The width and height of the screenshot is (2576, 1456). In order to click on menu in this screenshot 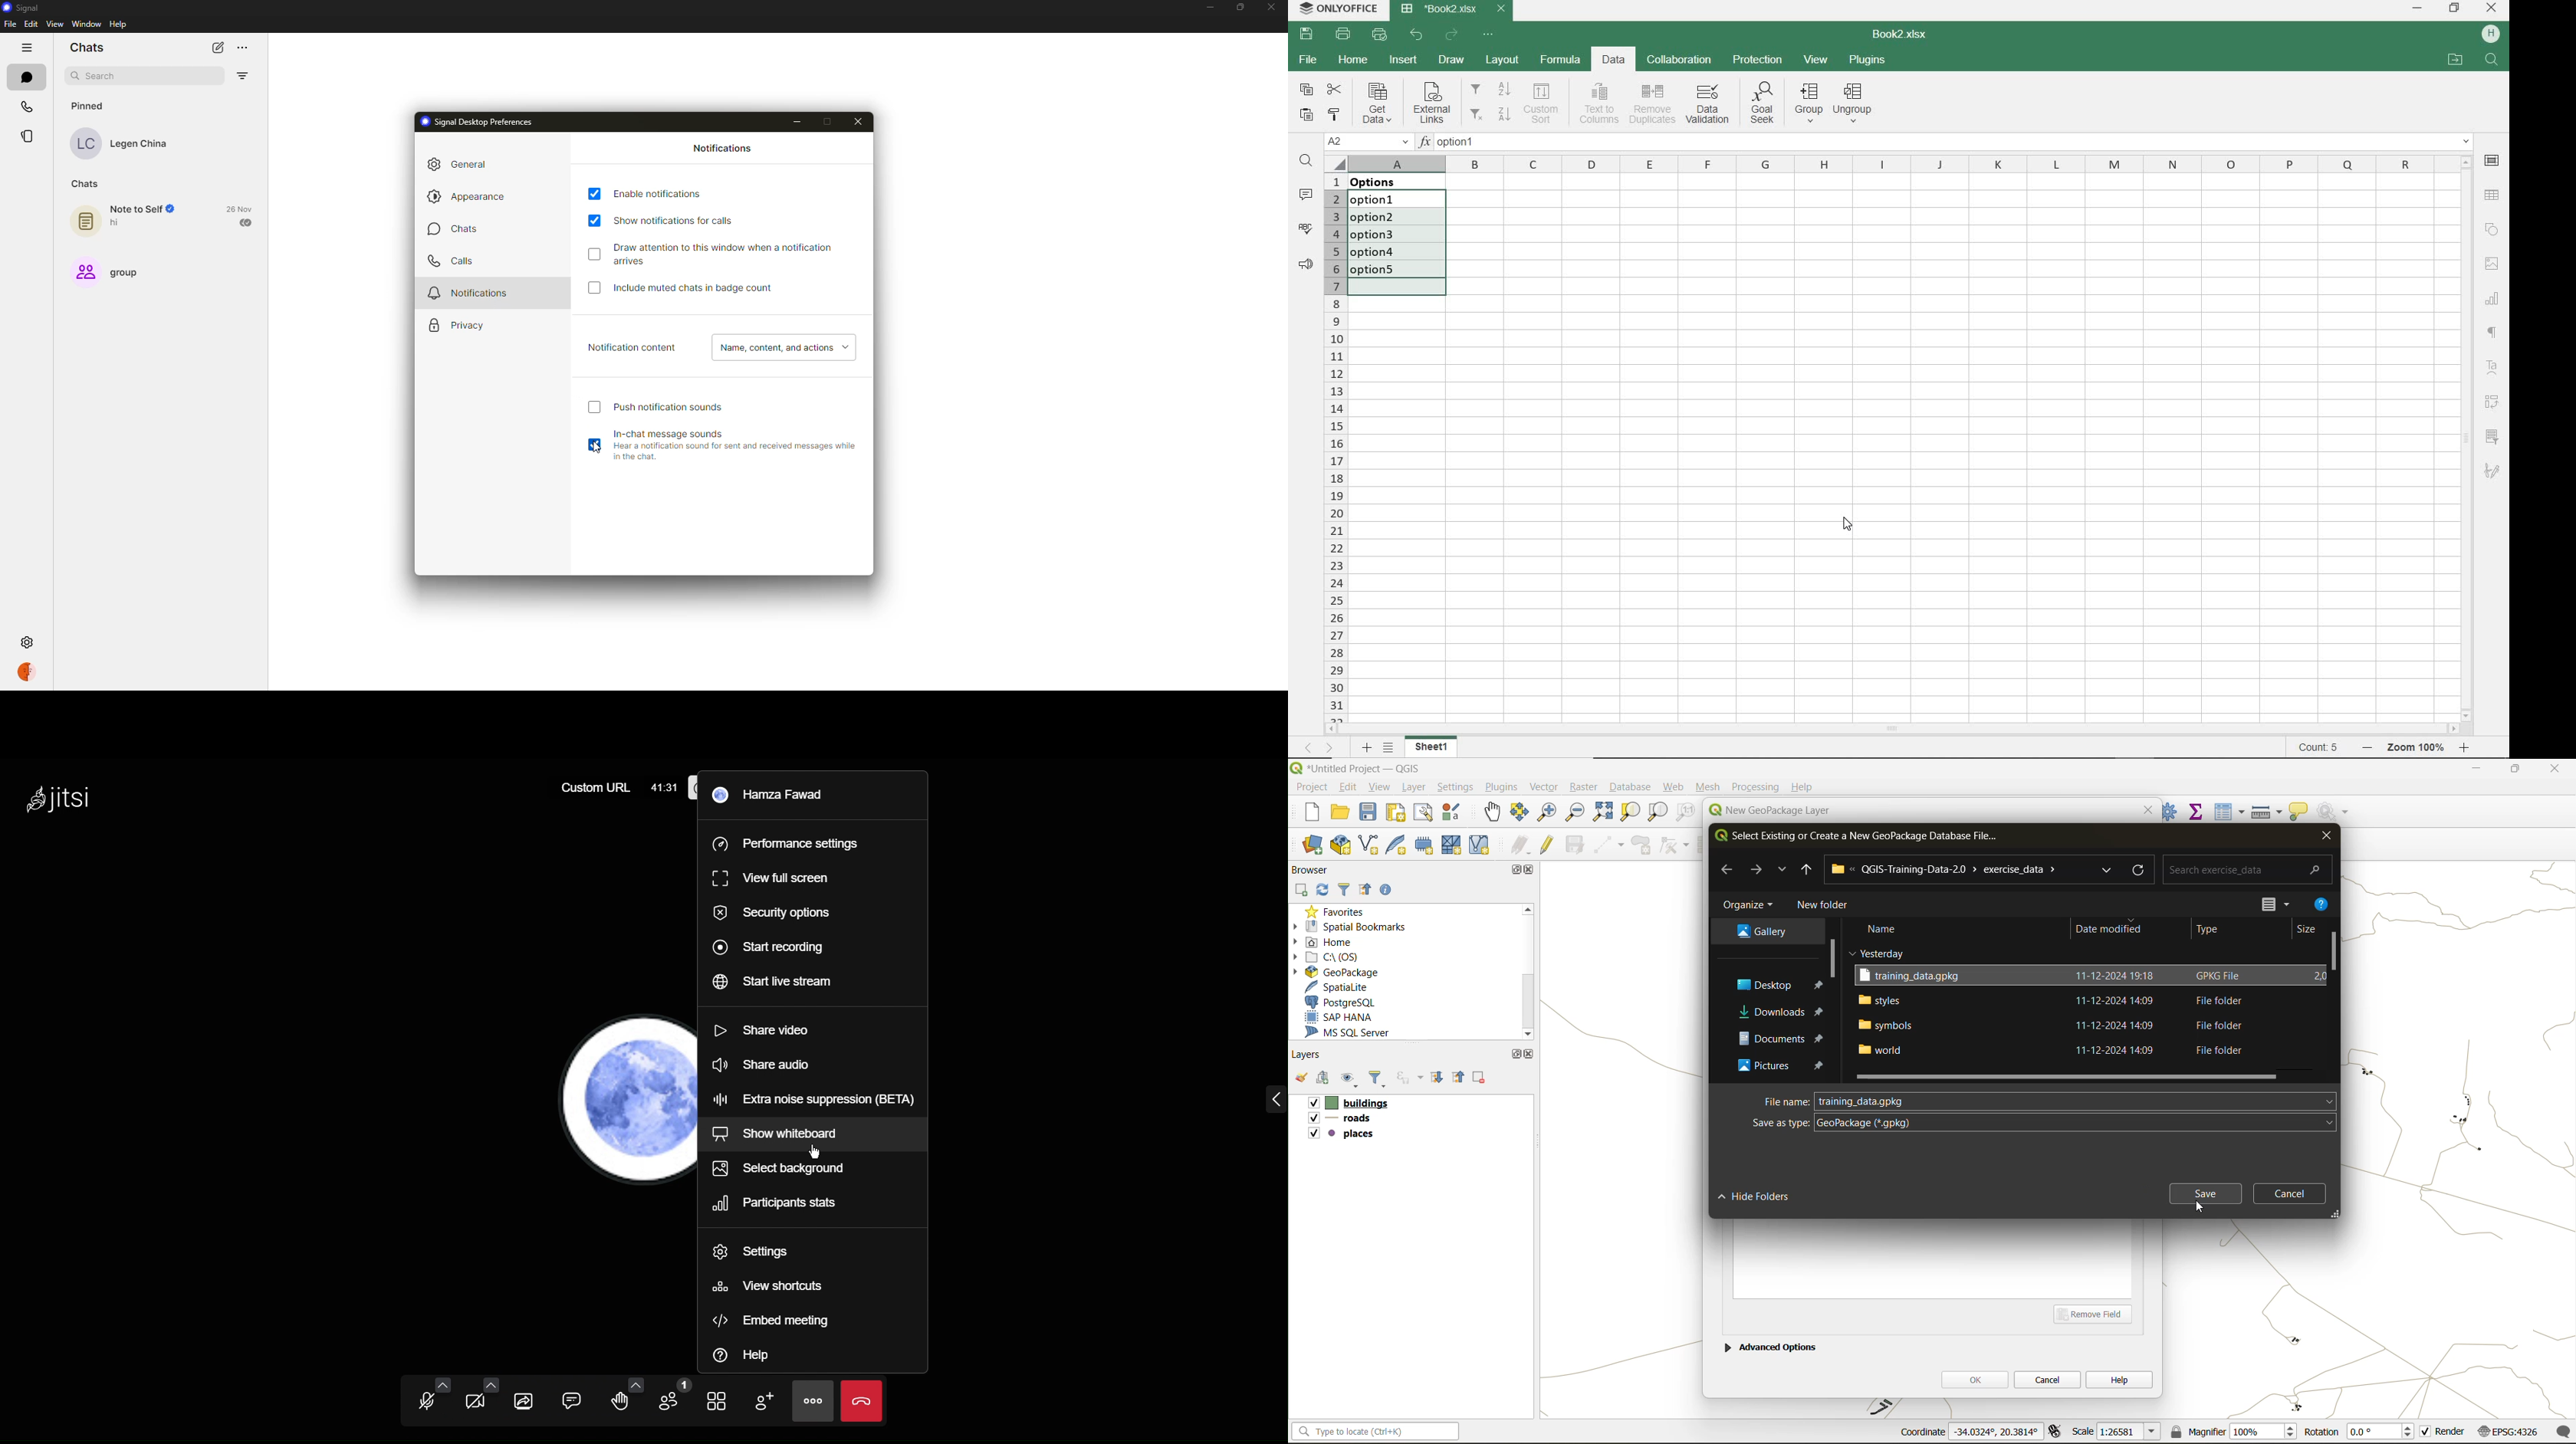, I will do `click(2260, 901)`.